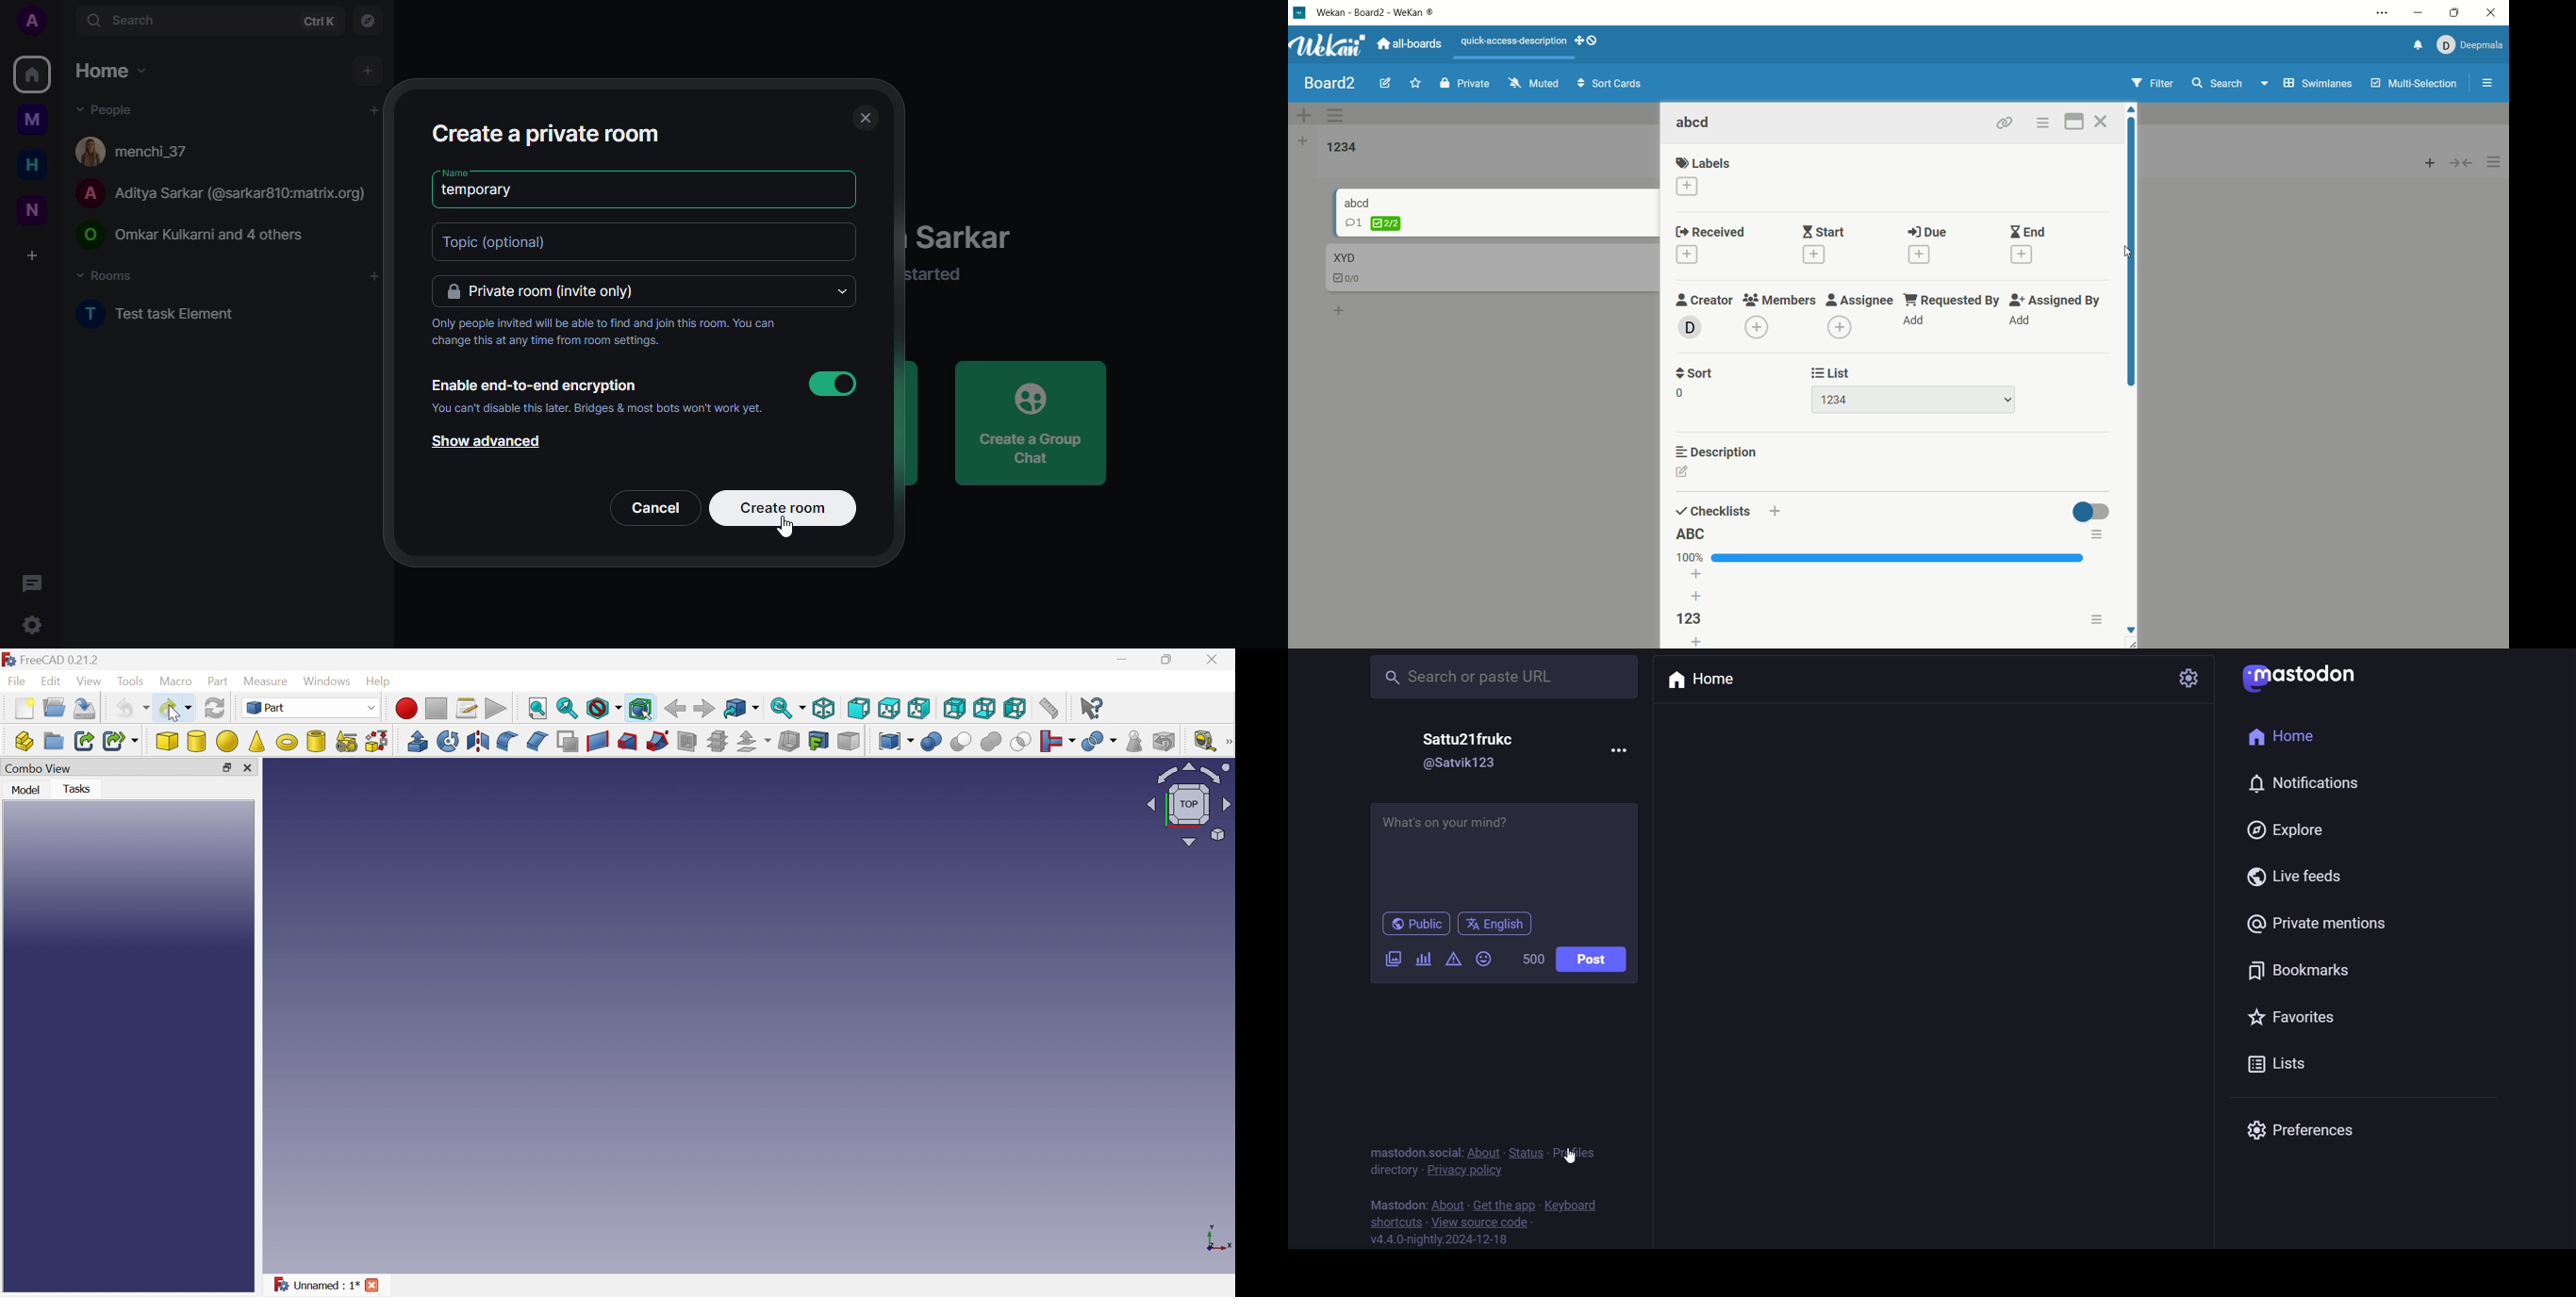  What do you see at coordinates (704, 710) in the screenshot?
I see `Forward` at bounding box center [704, 710].